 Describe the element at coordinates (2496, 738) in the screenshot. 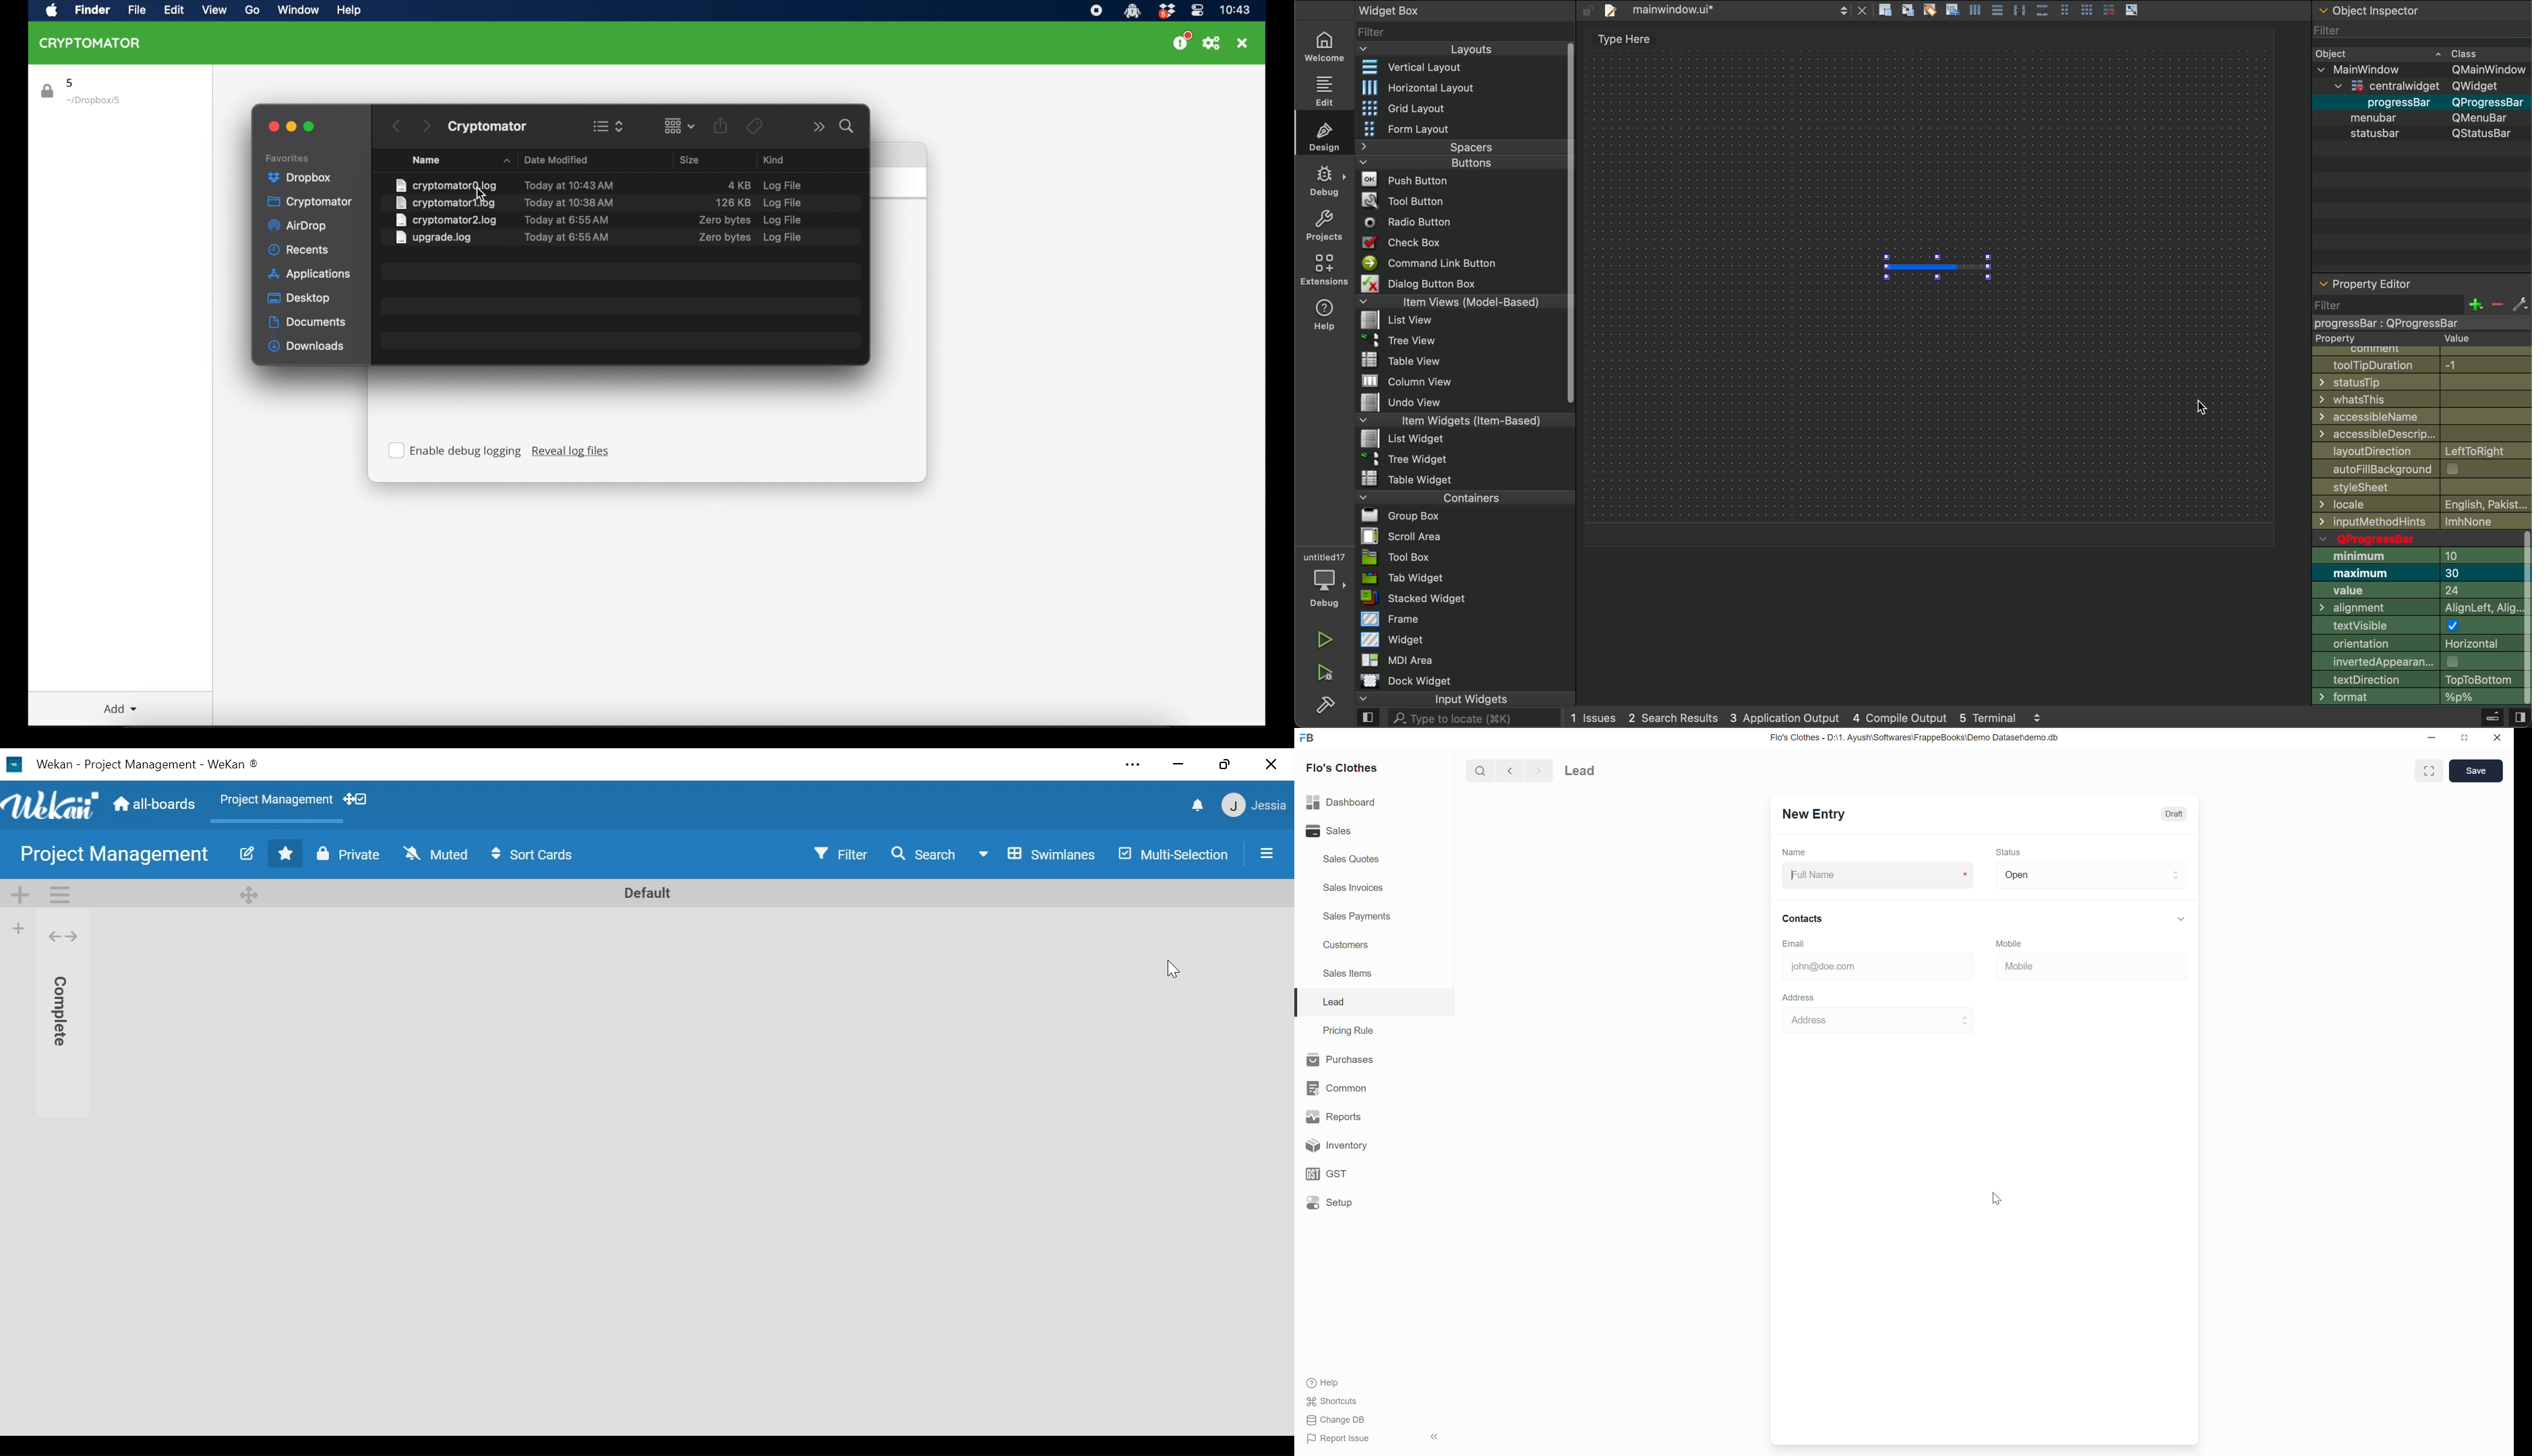

I see `close` at that location.